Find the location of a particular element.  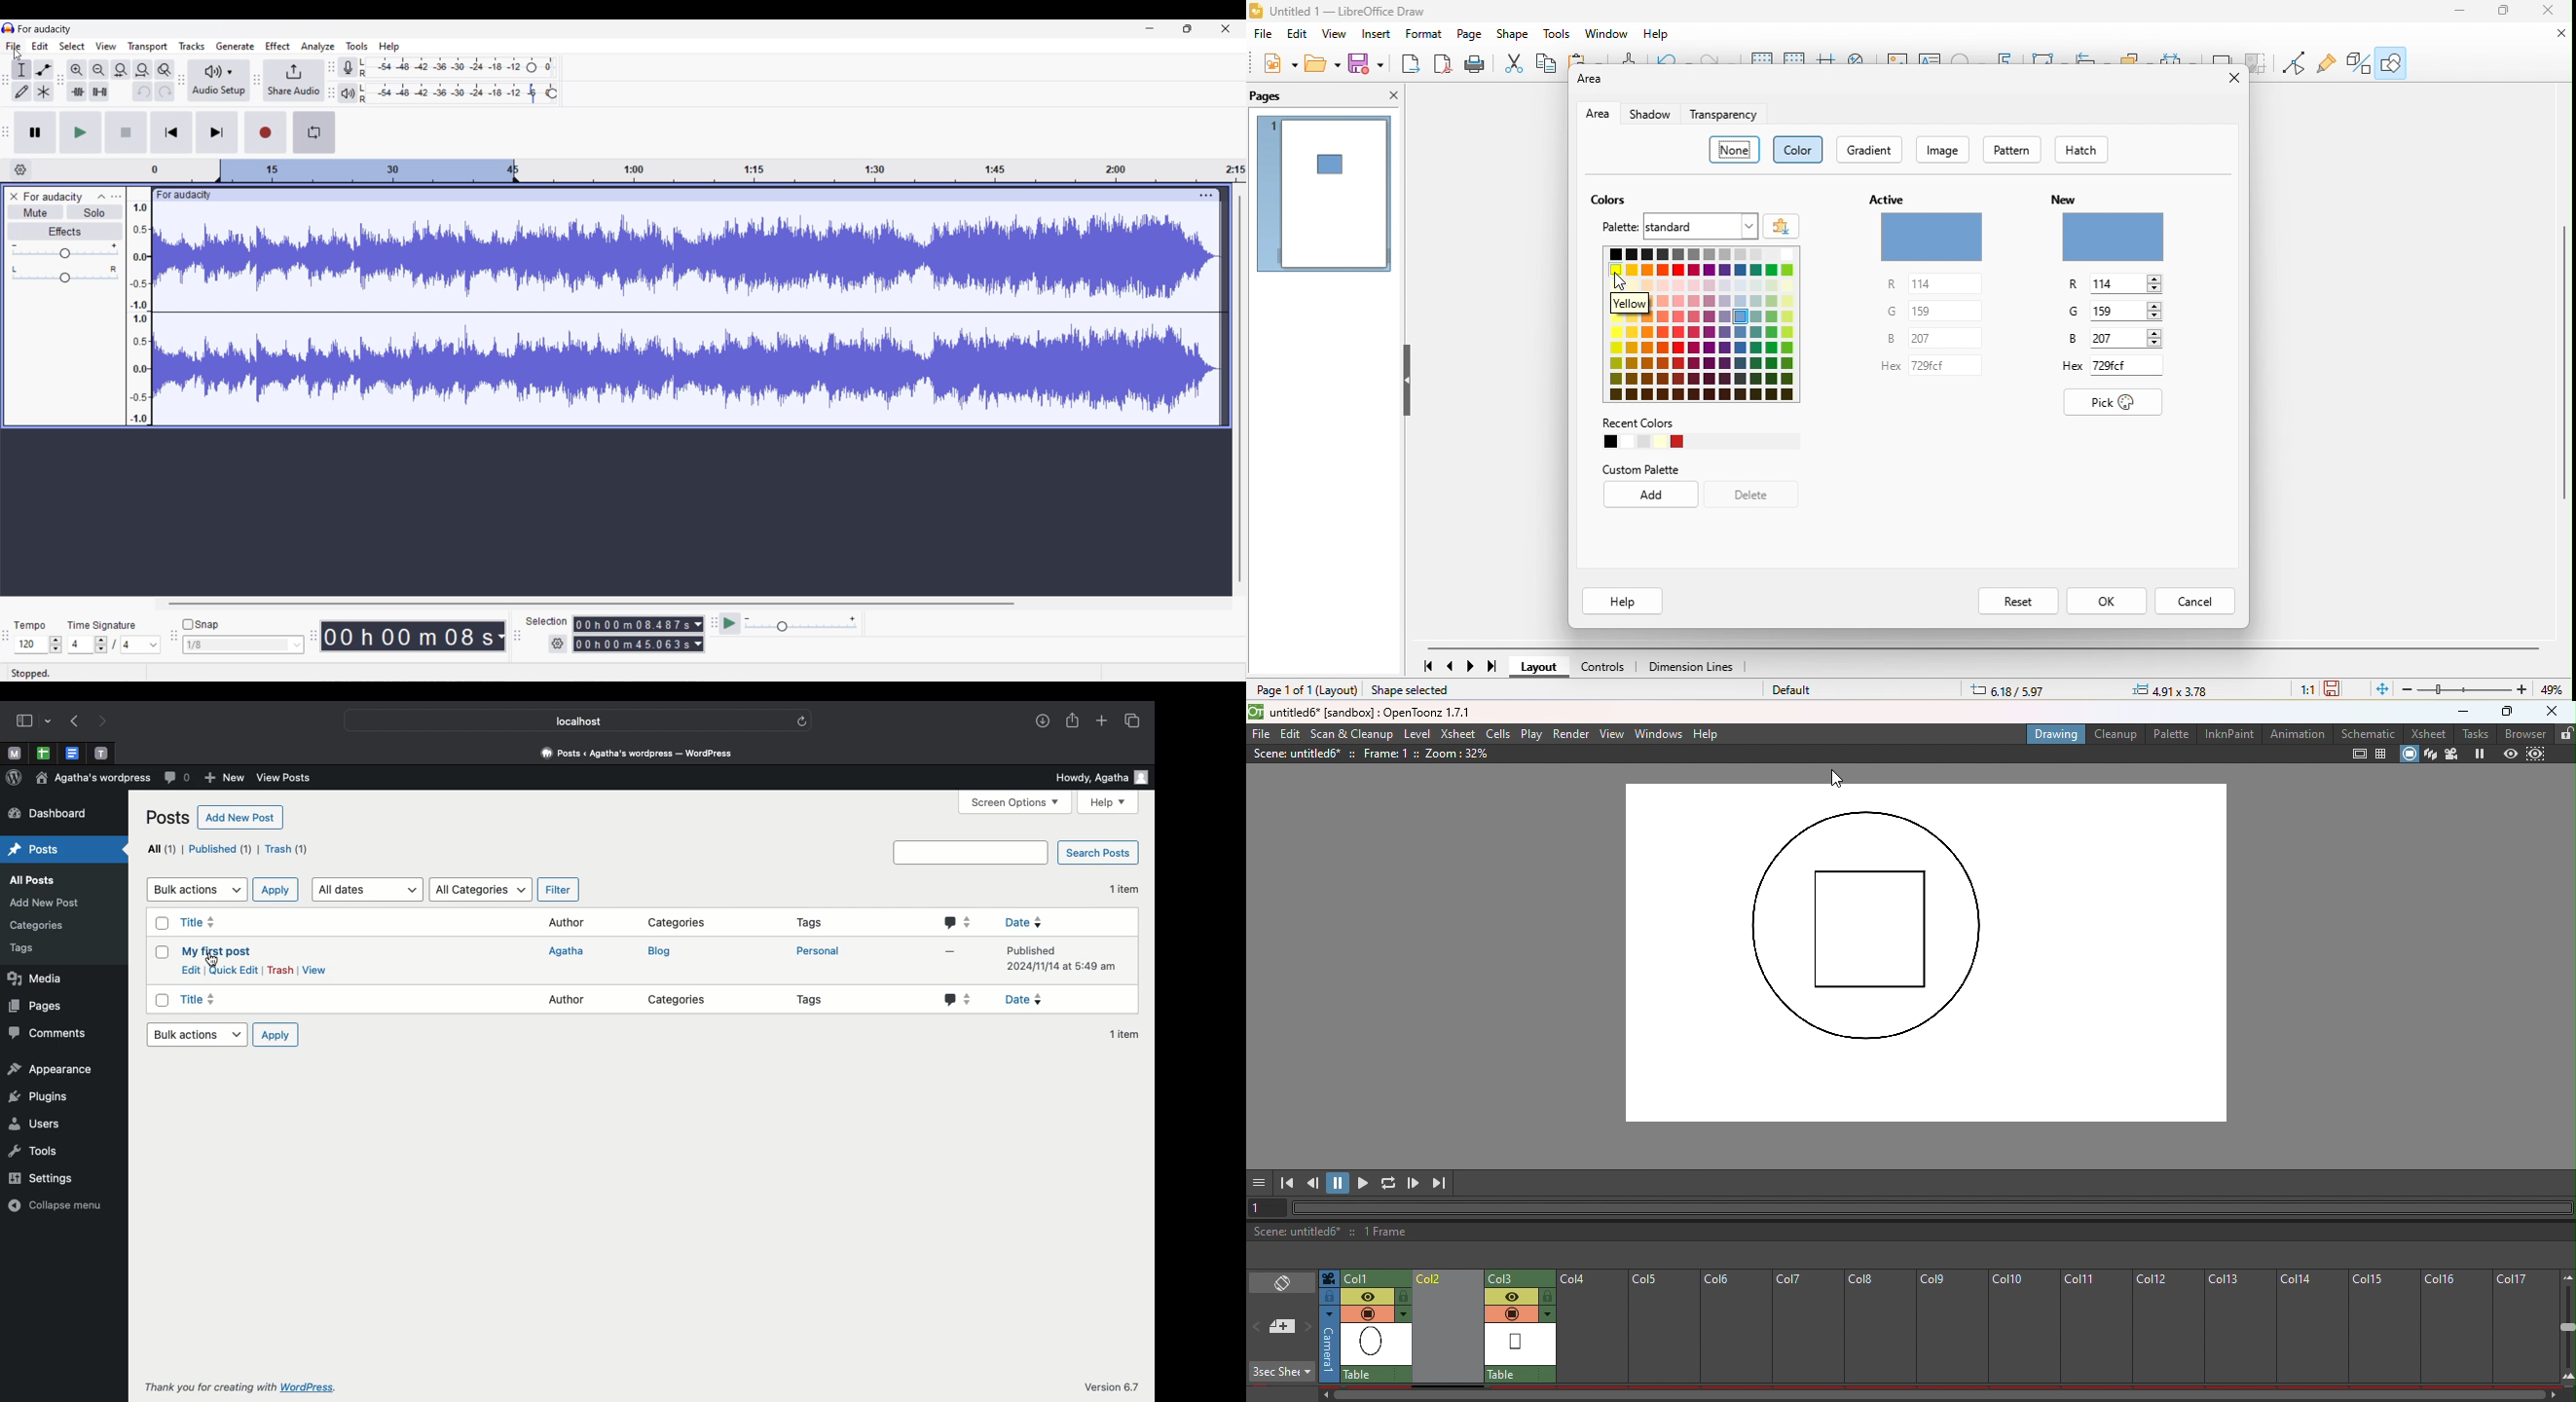

Set the current frame is located at coordinates (1269, 1207).